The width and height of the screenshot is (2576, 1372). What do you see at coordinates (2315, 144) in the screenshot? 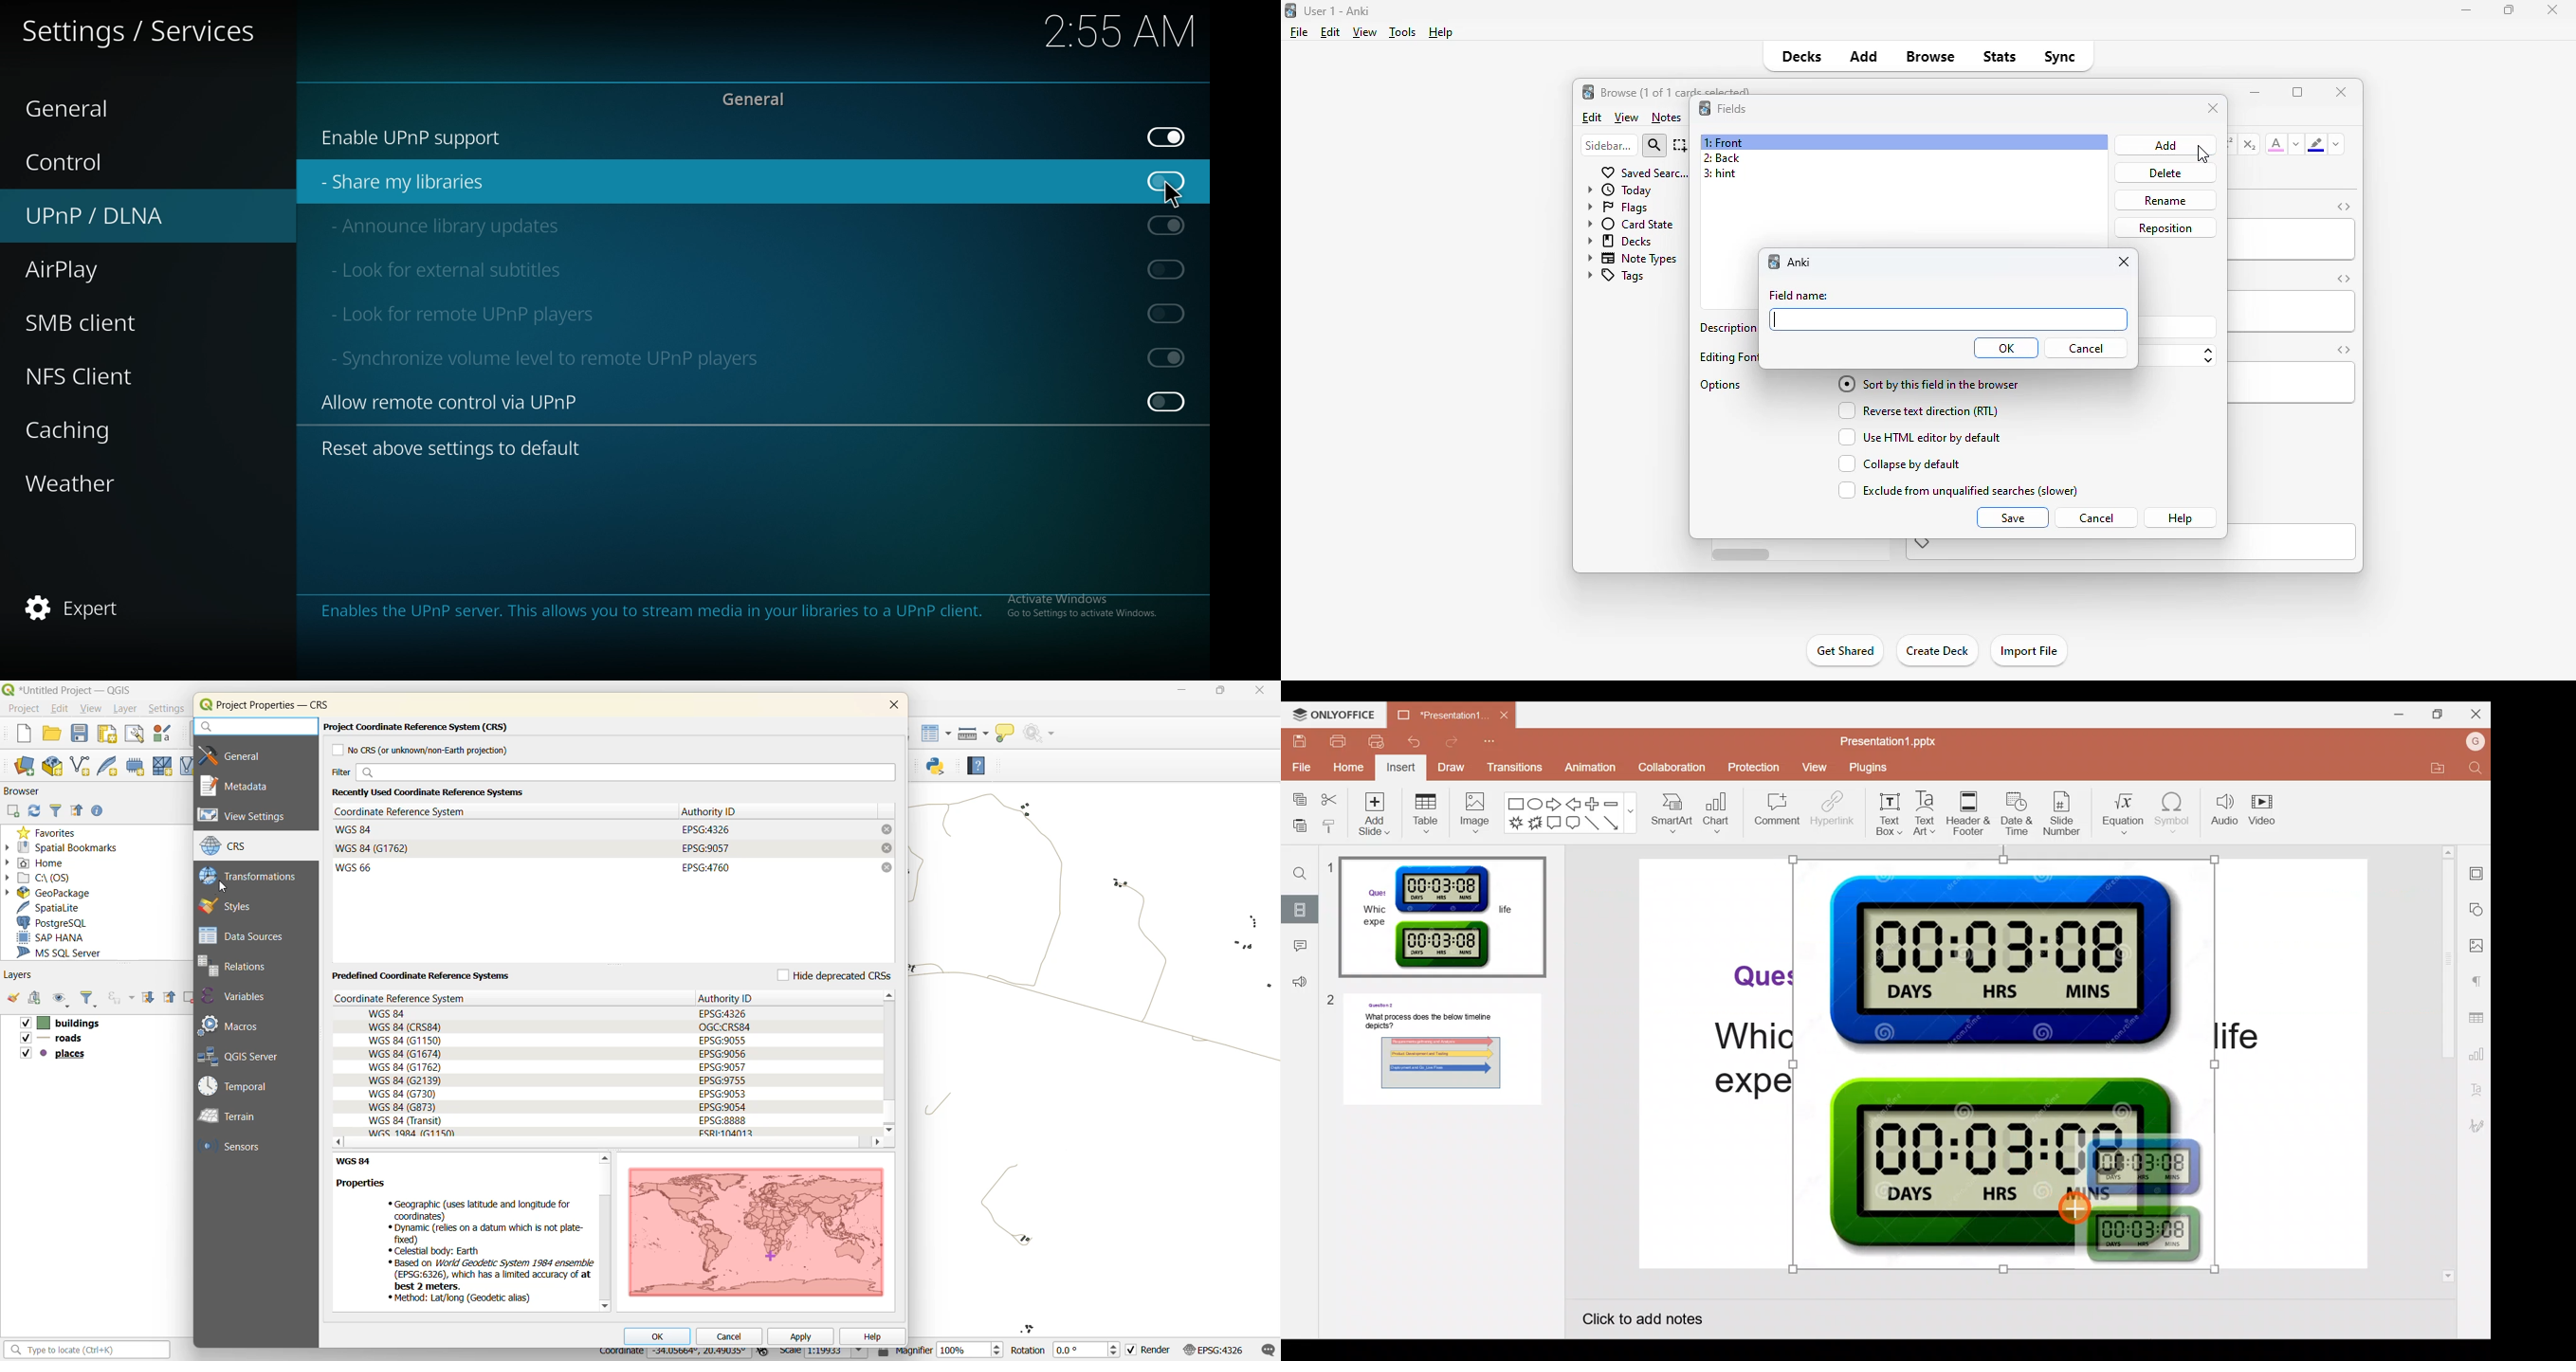
I see `text highlighting color` at bounding box center [2315, 144].